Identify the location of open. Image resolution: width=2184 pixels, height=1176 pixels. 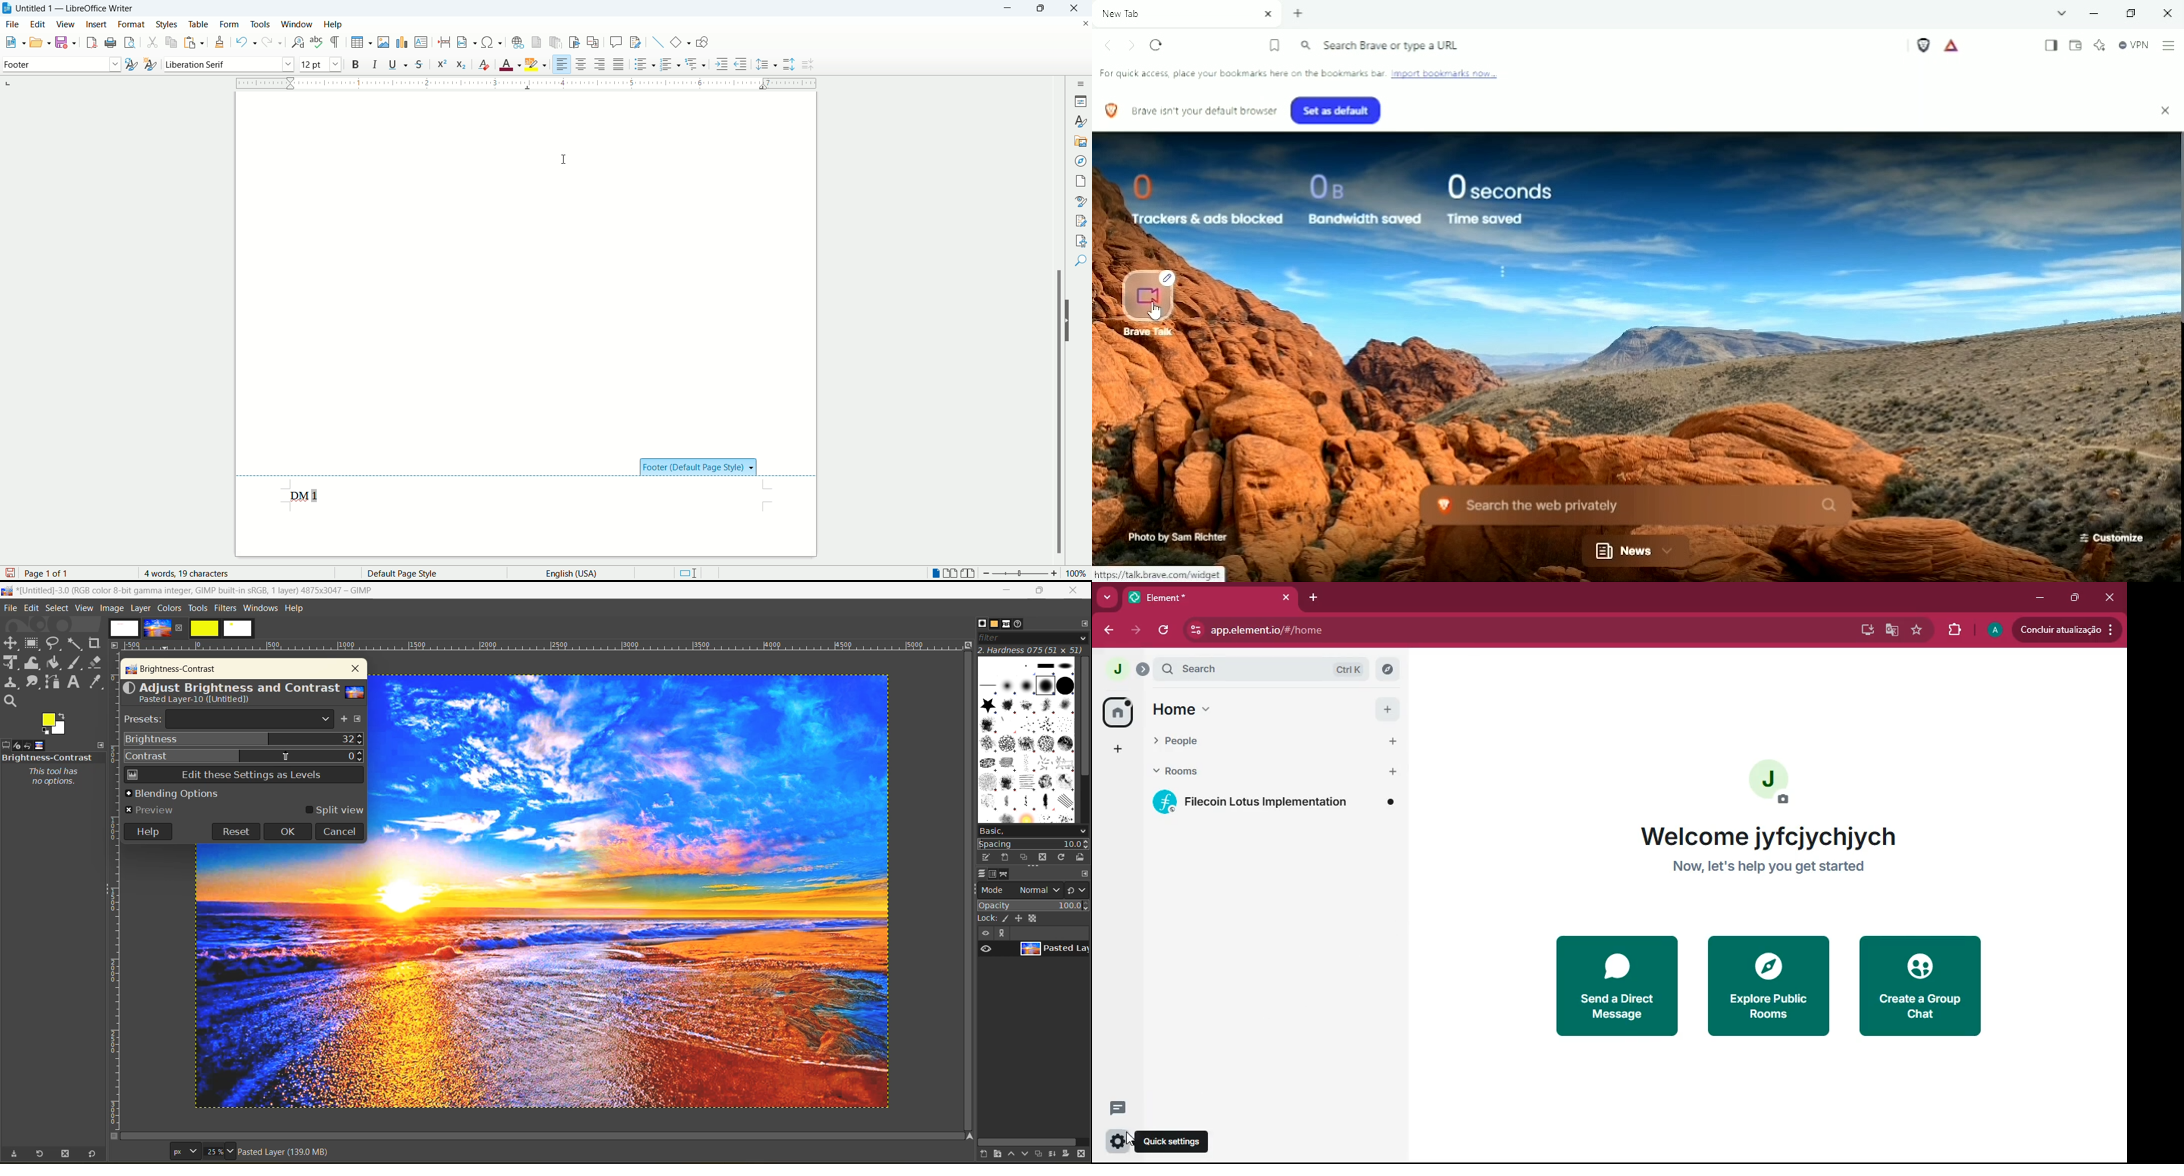
(13, 43).